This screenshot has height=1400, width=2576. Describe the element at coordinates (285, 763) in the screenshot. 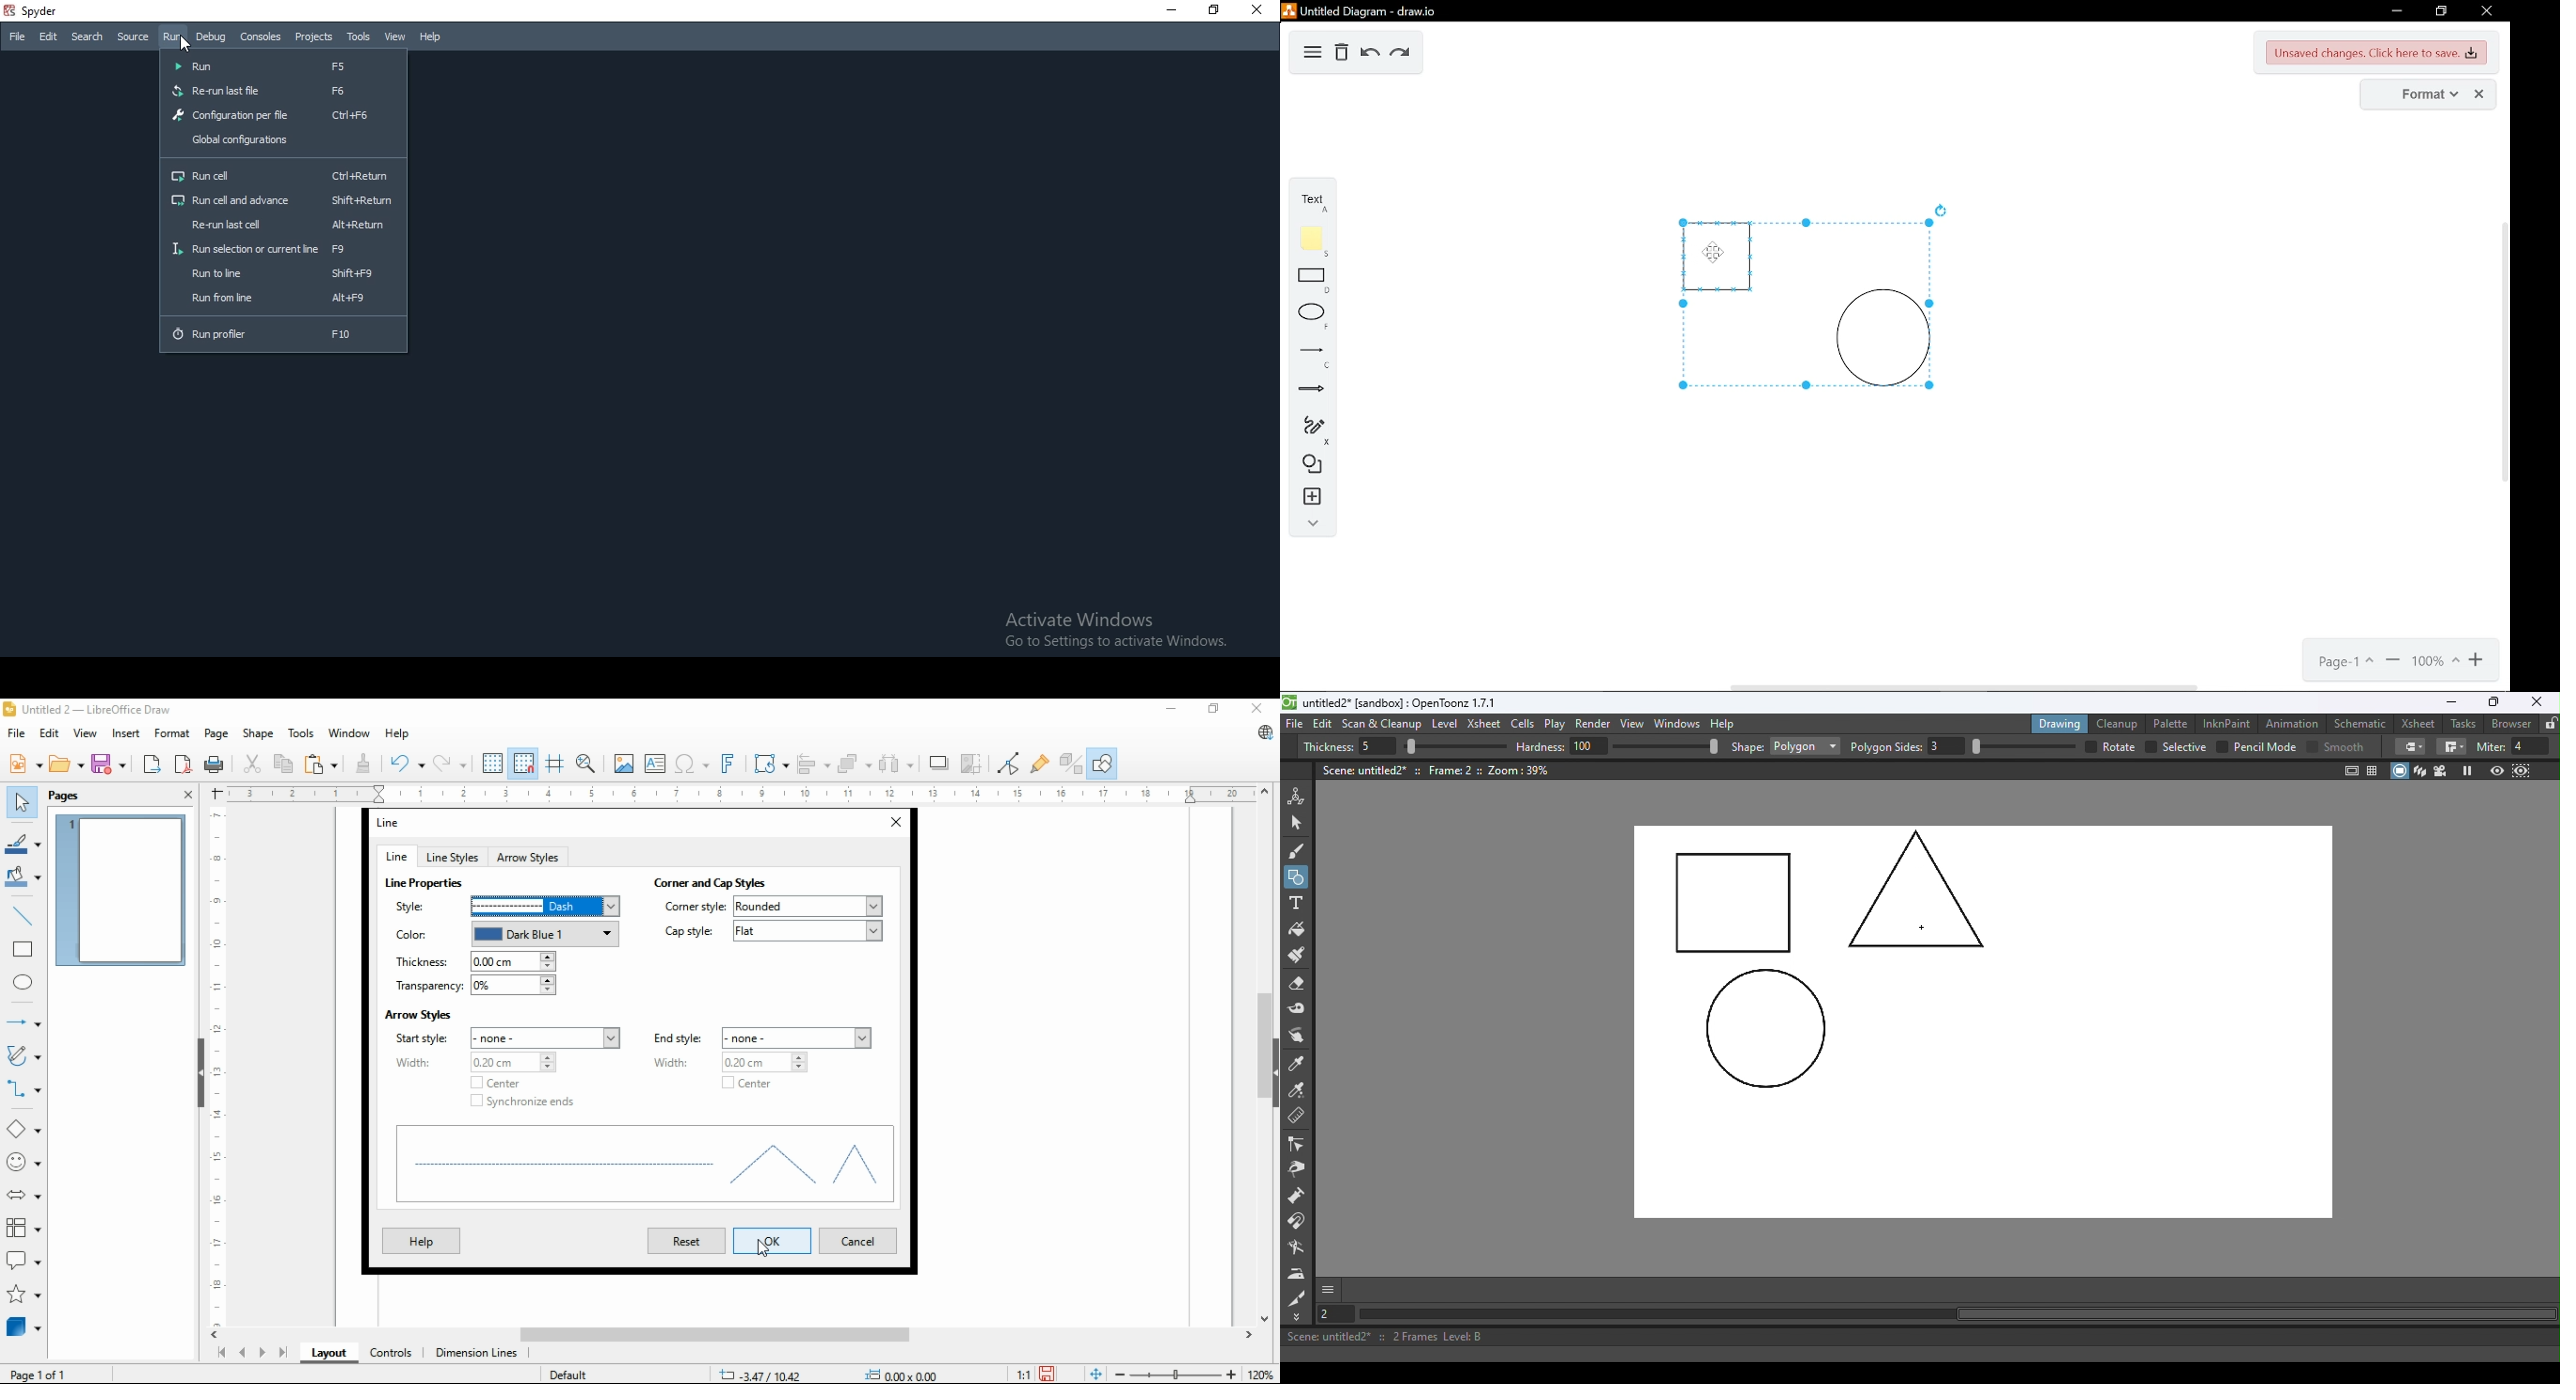

I see `copy` at that location.